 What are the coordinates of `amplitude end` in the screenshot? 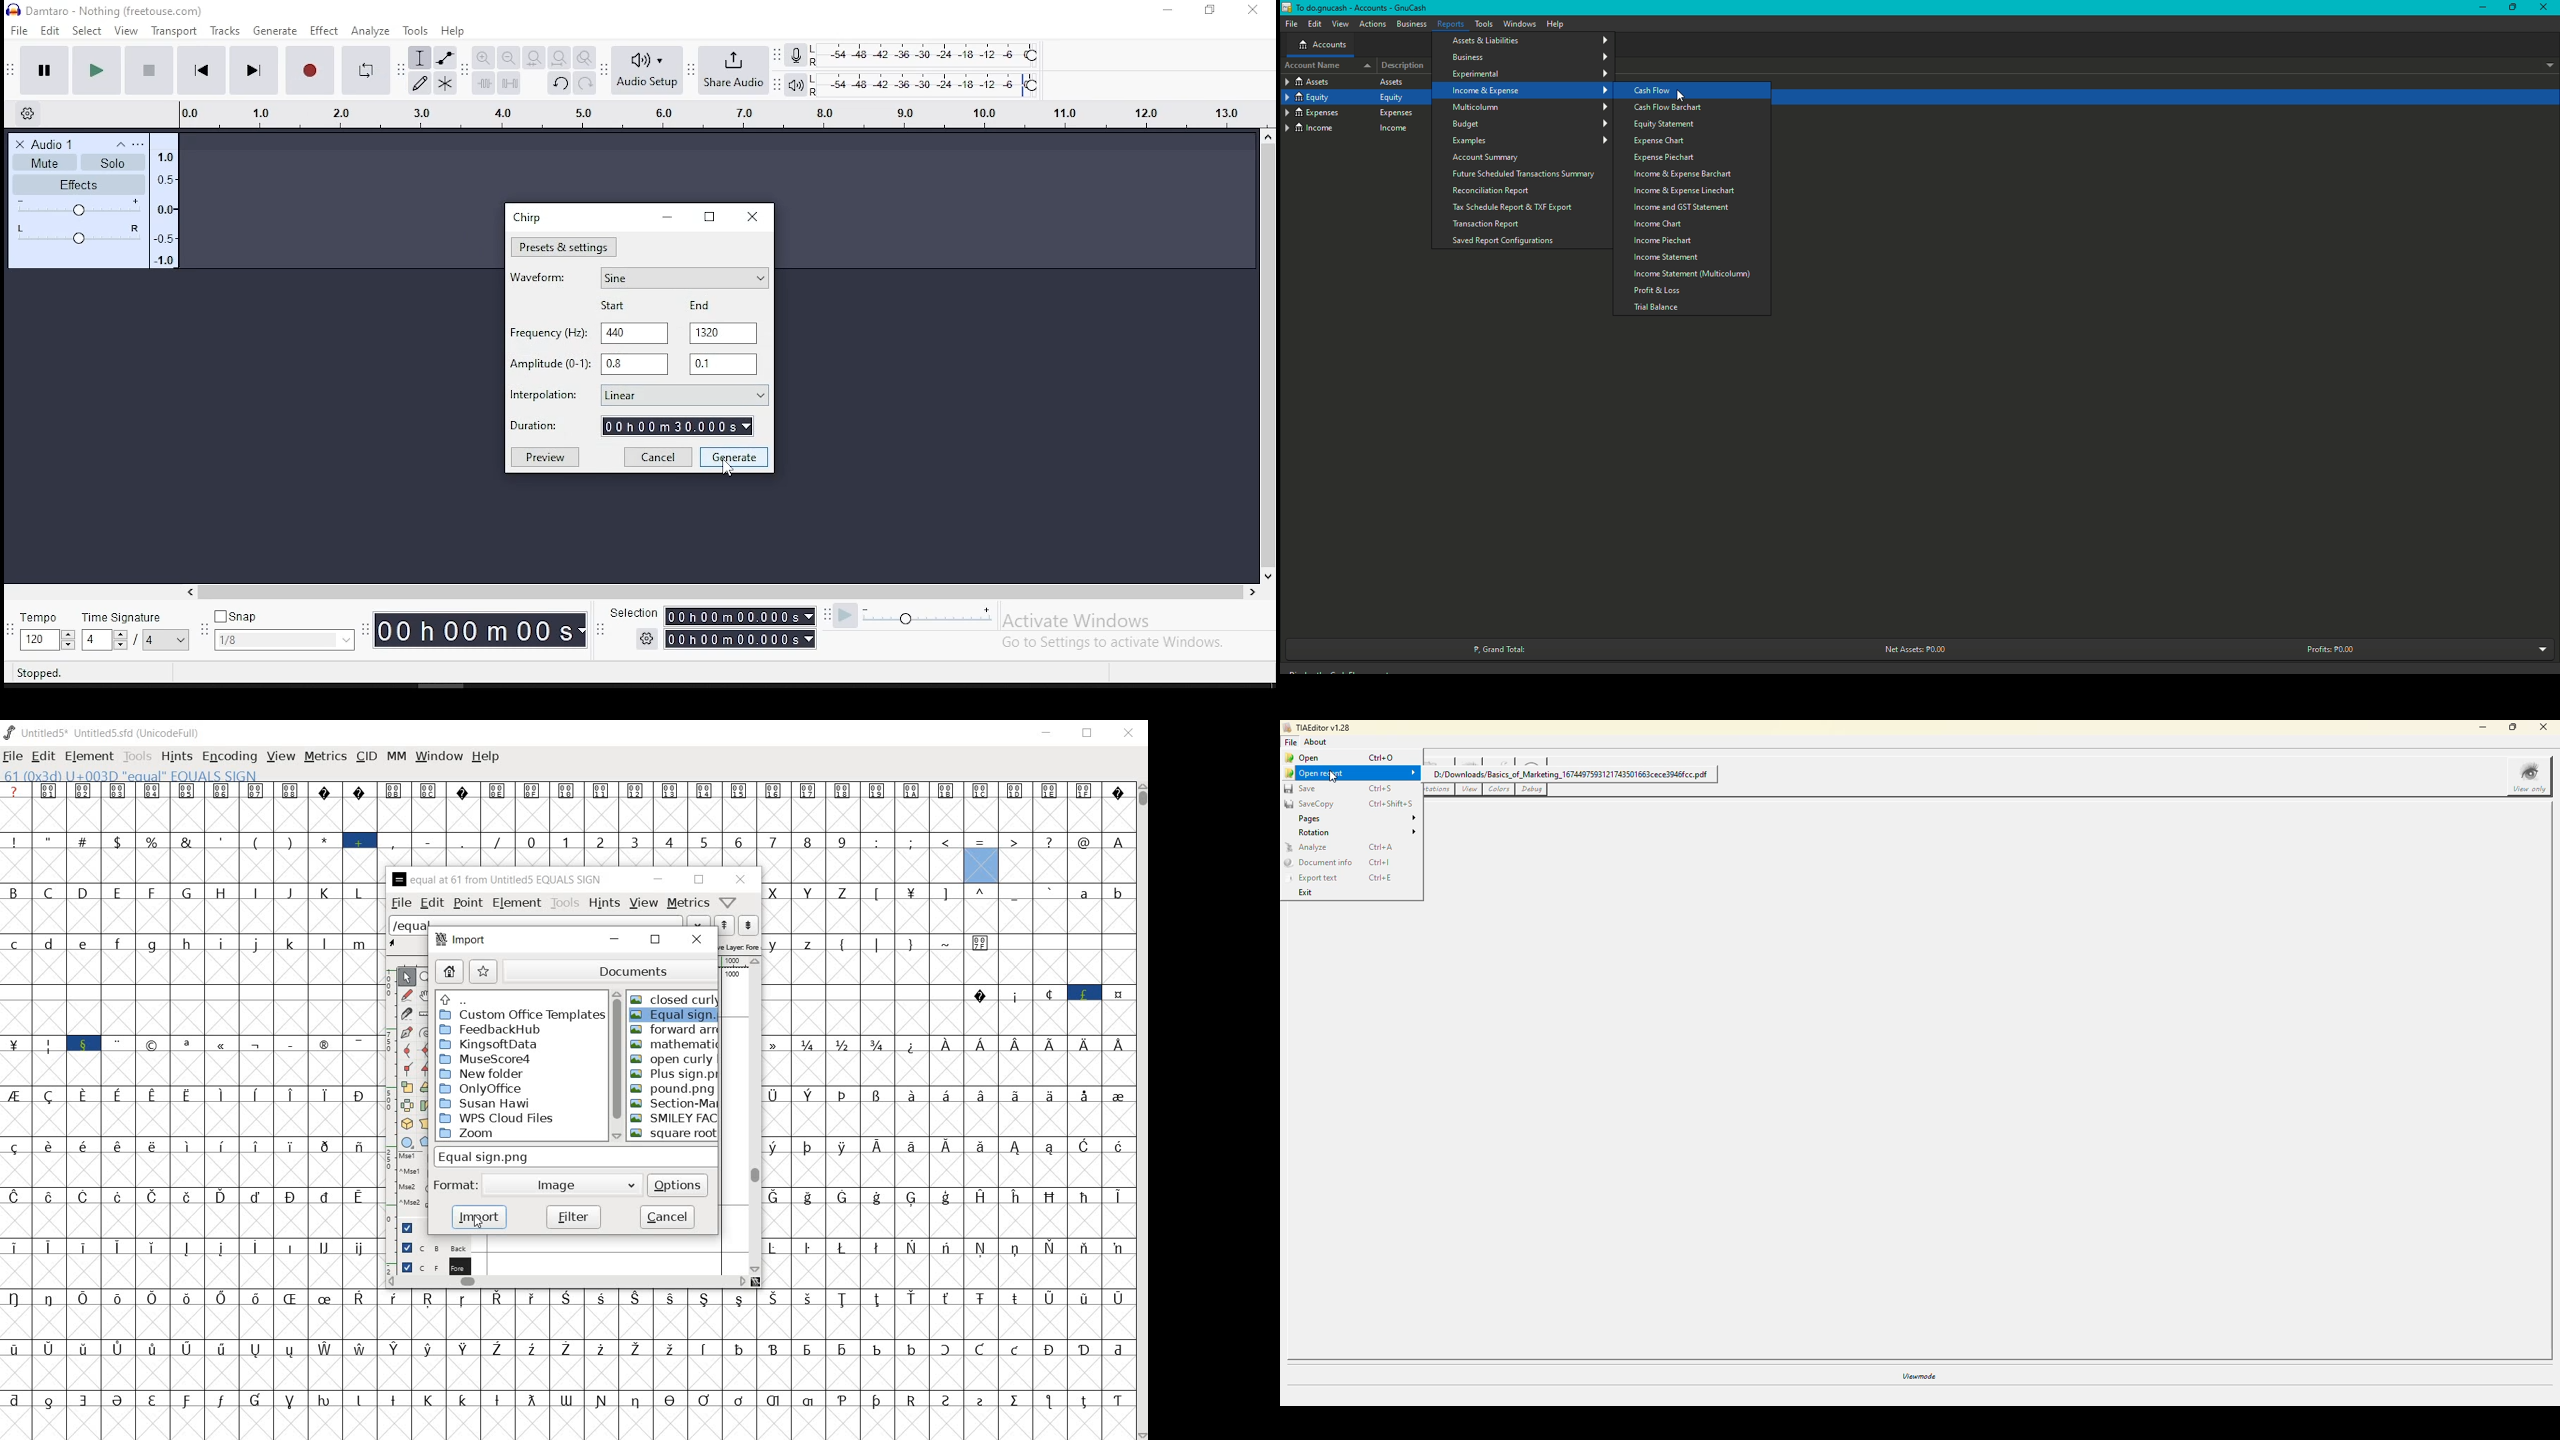 It's located at (551, 364).